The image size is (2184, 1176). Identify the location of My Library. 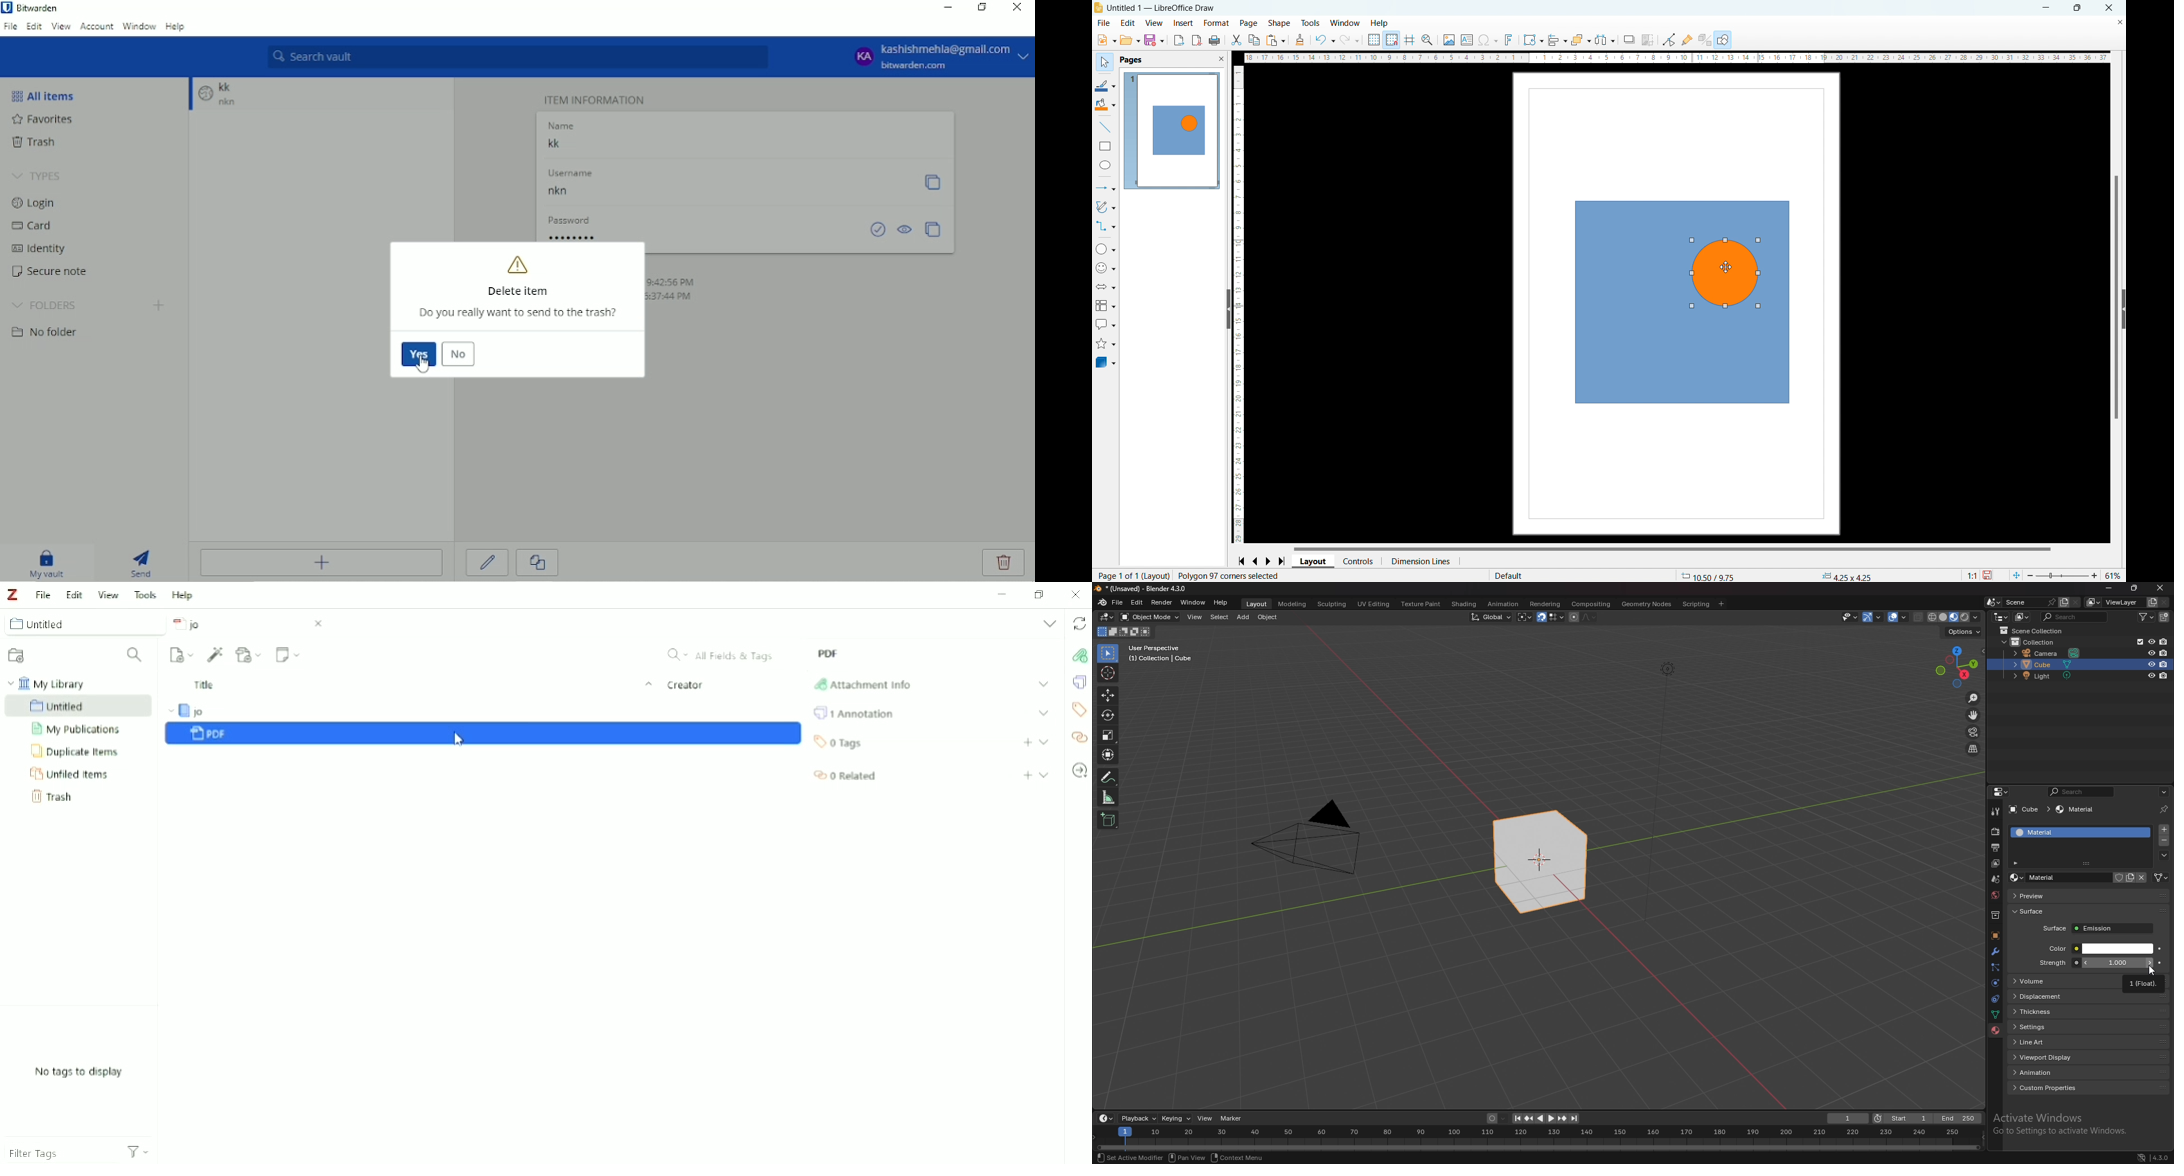
(48, 682).